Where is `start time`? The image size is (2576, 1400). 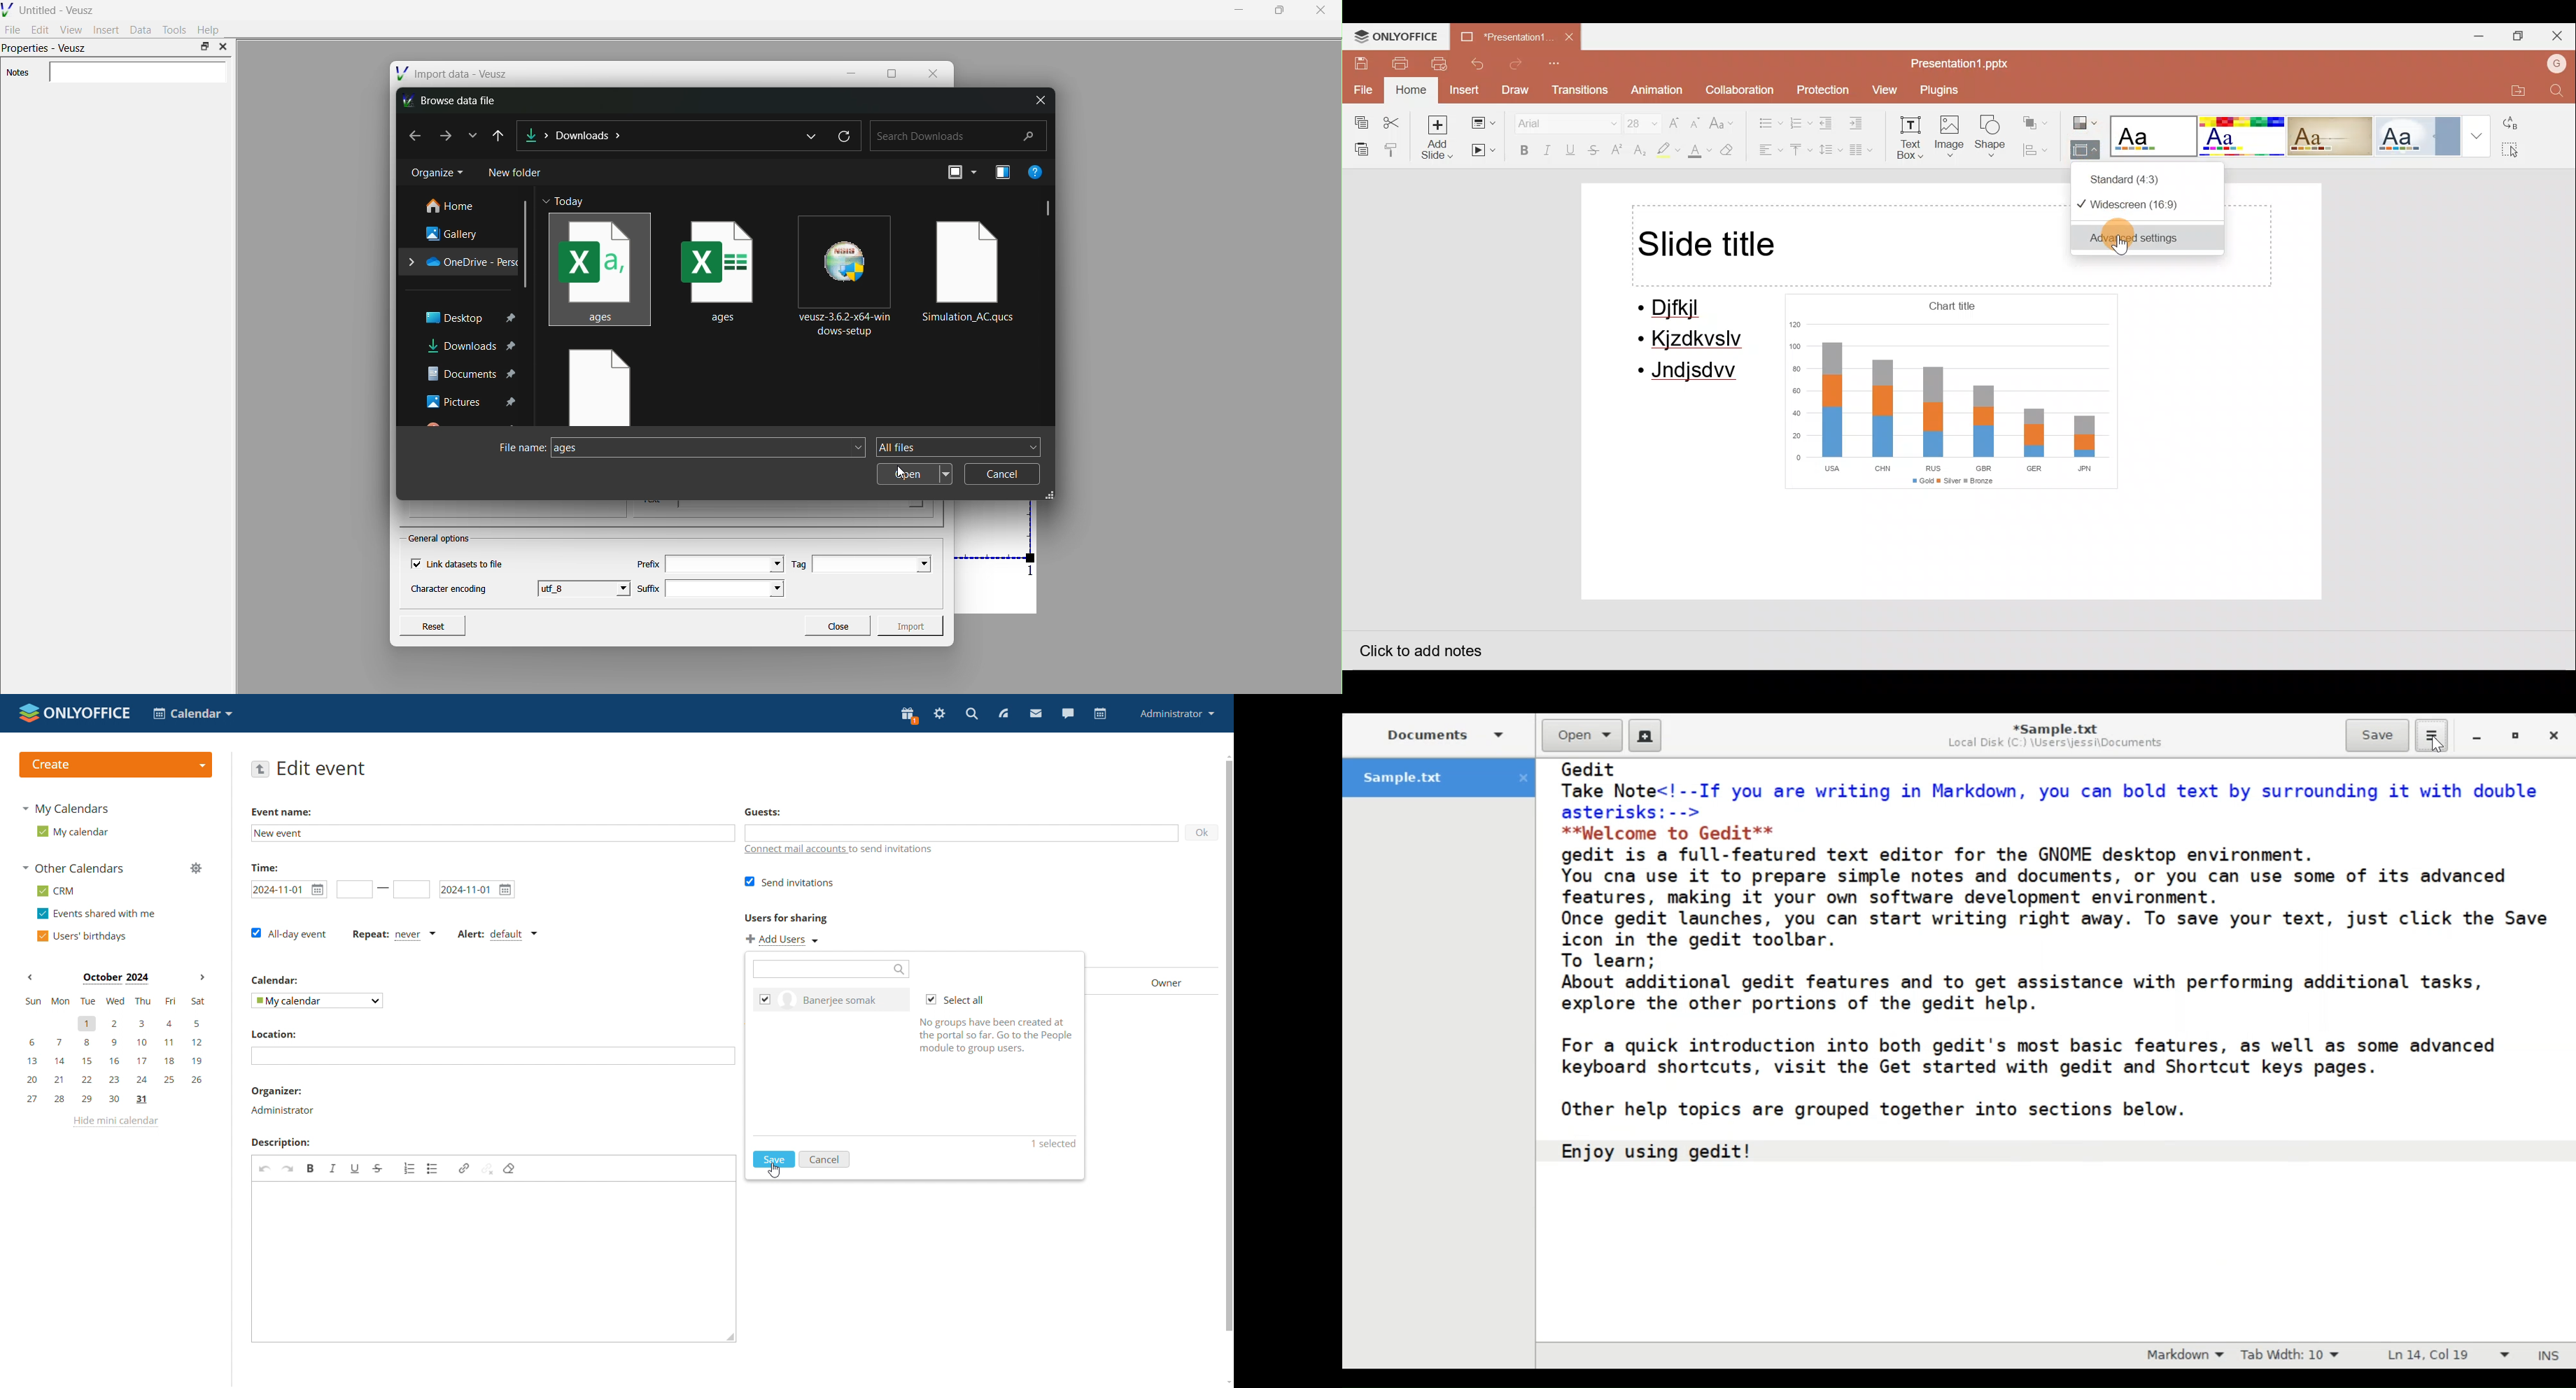 start time is located at coordinates (354, 890).